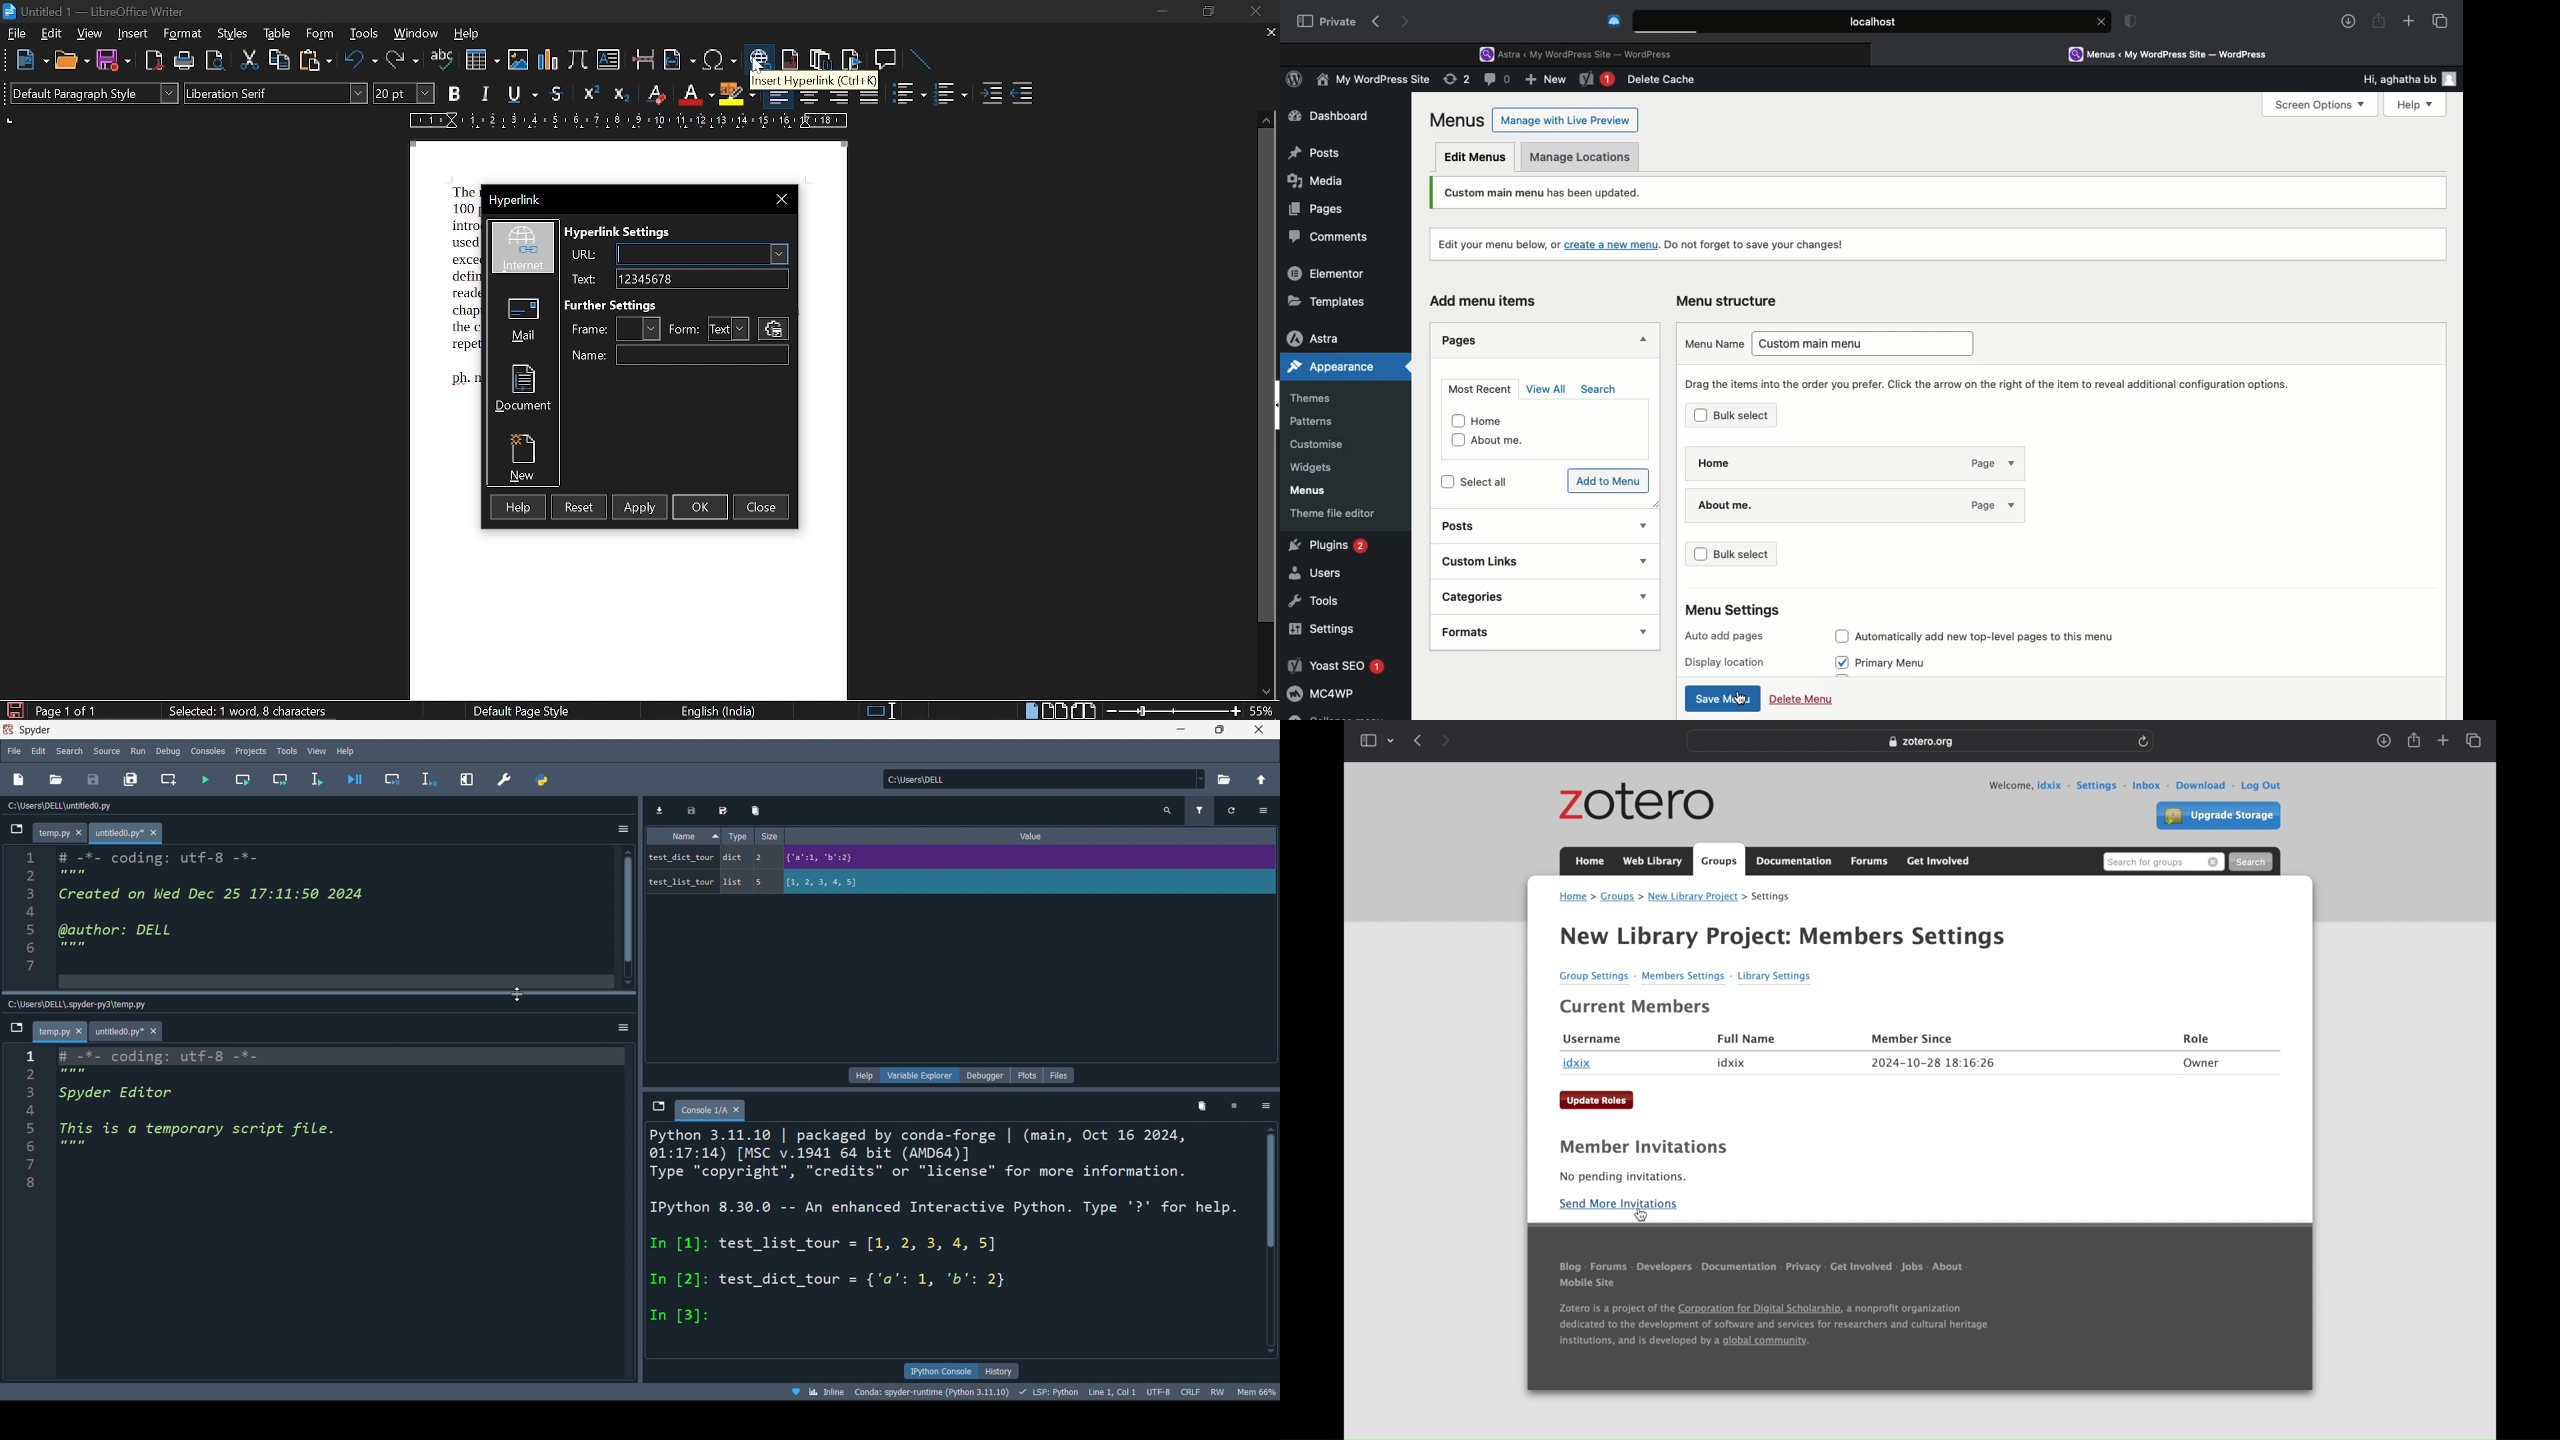 This screenshot has height=1456, width=2576. Describe the element at coordinates (2205, 785) in the screenshot. I see `download` at that location.